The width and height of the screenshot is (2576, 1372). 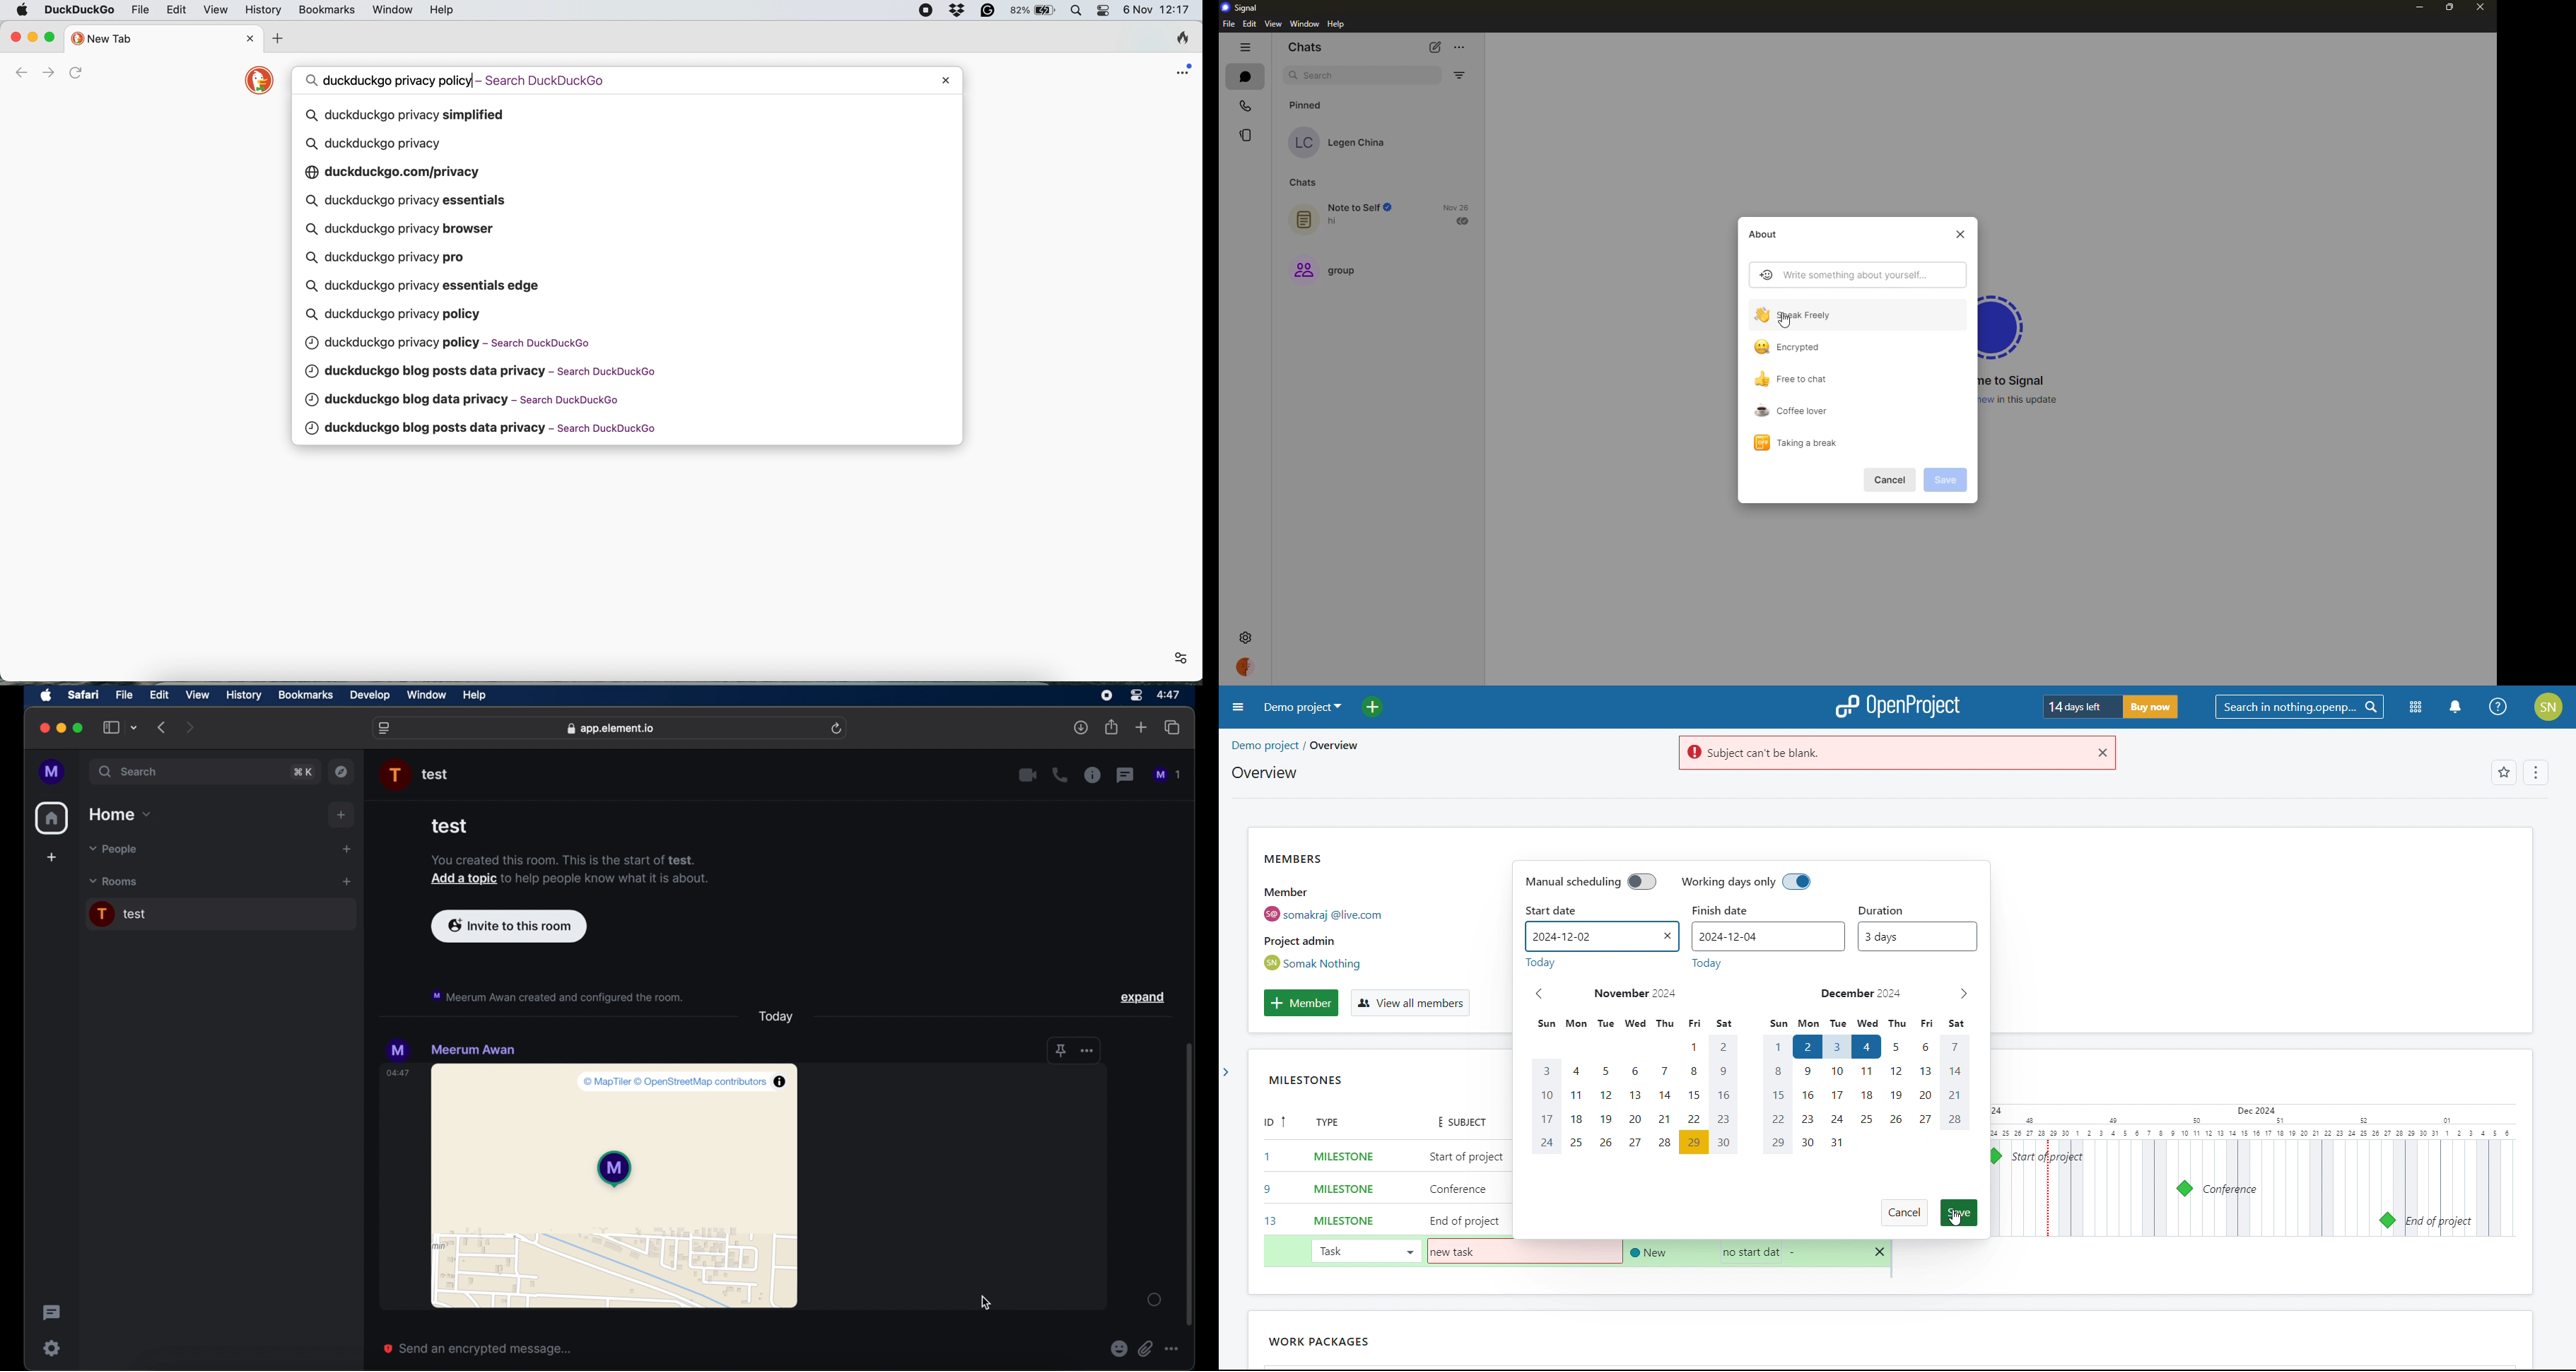 I want to click on Today, so click(x=774, y=1018).